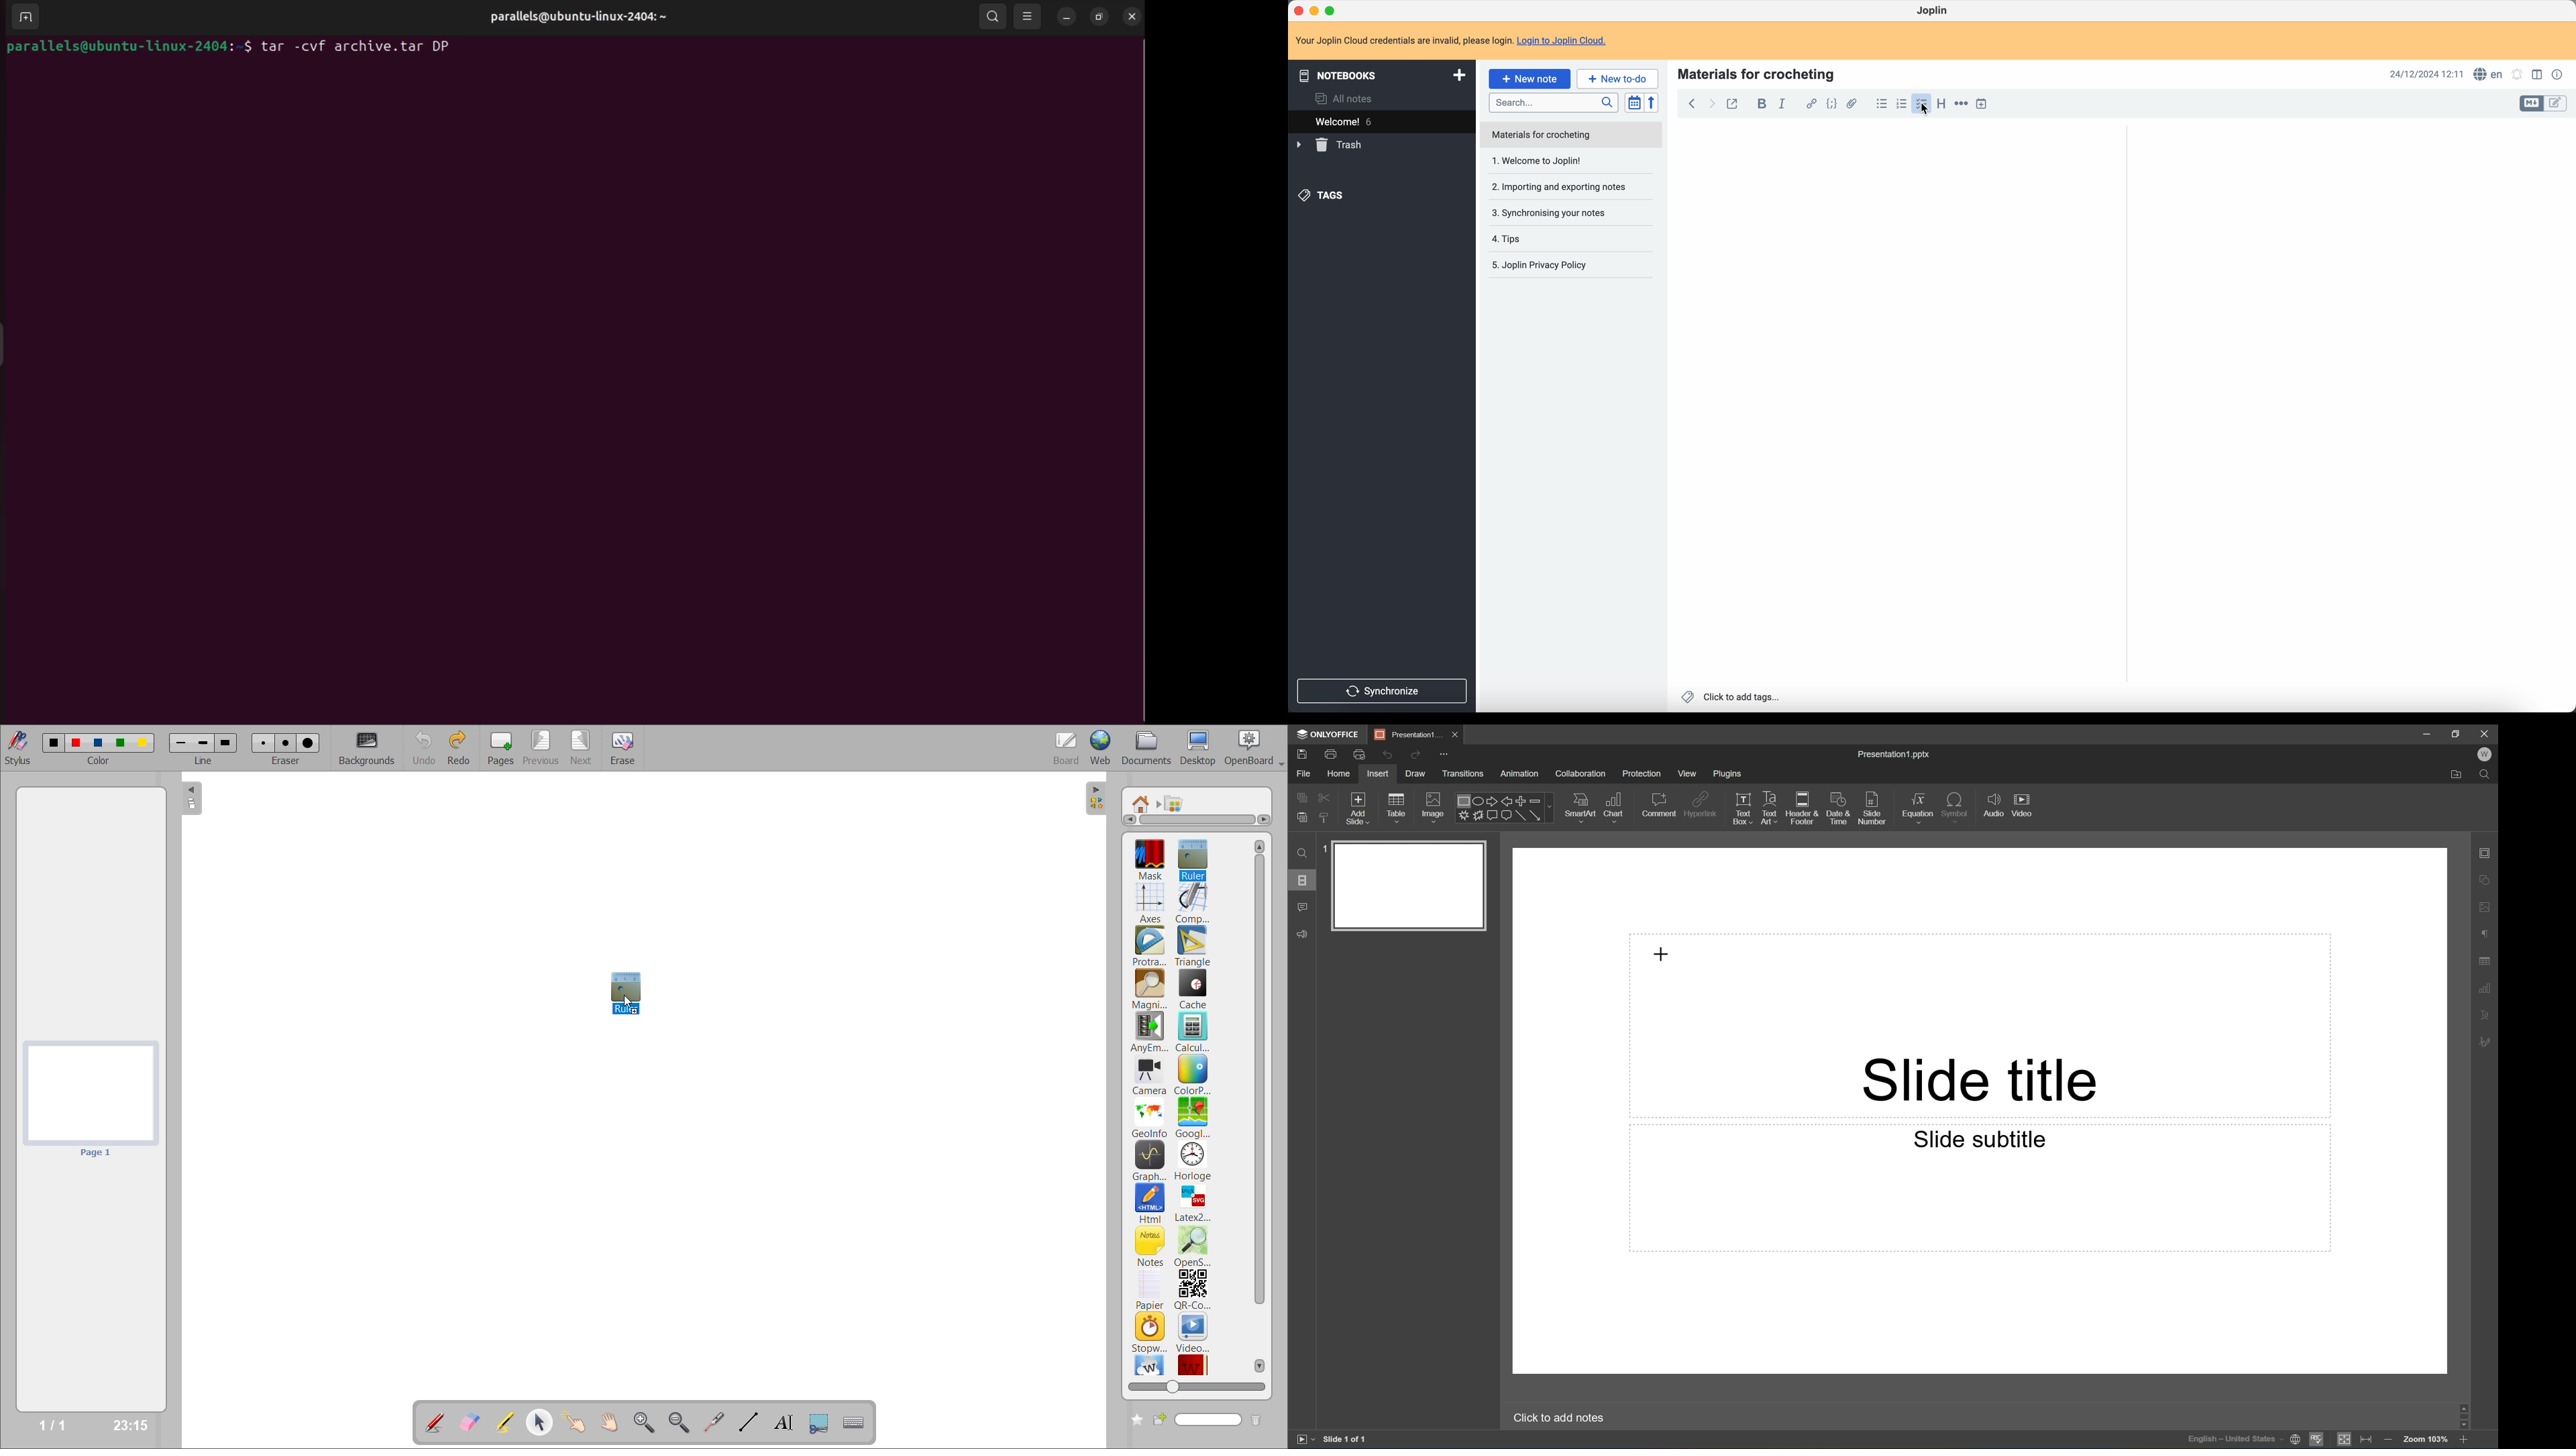 The width and height of the screenshot is (2576, 1456). What do you see at coordinates (1302, 818) in the screenshot?
I see `Paste` at bounding box center [1302, 818].